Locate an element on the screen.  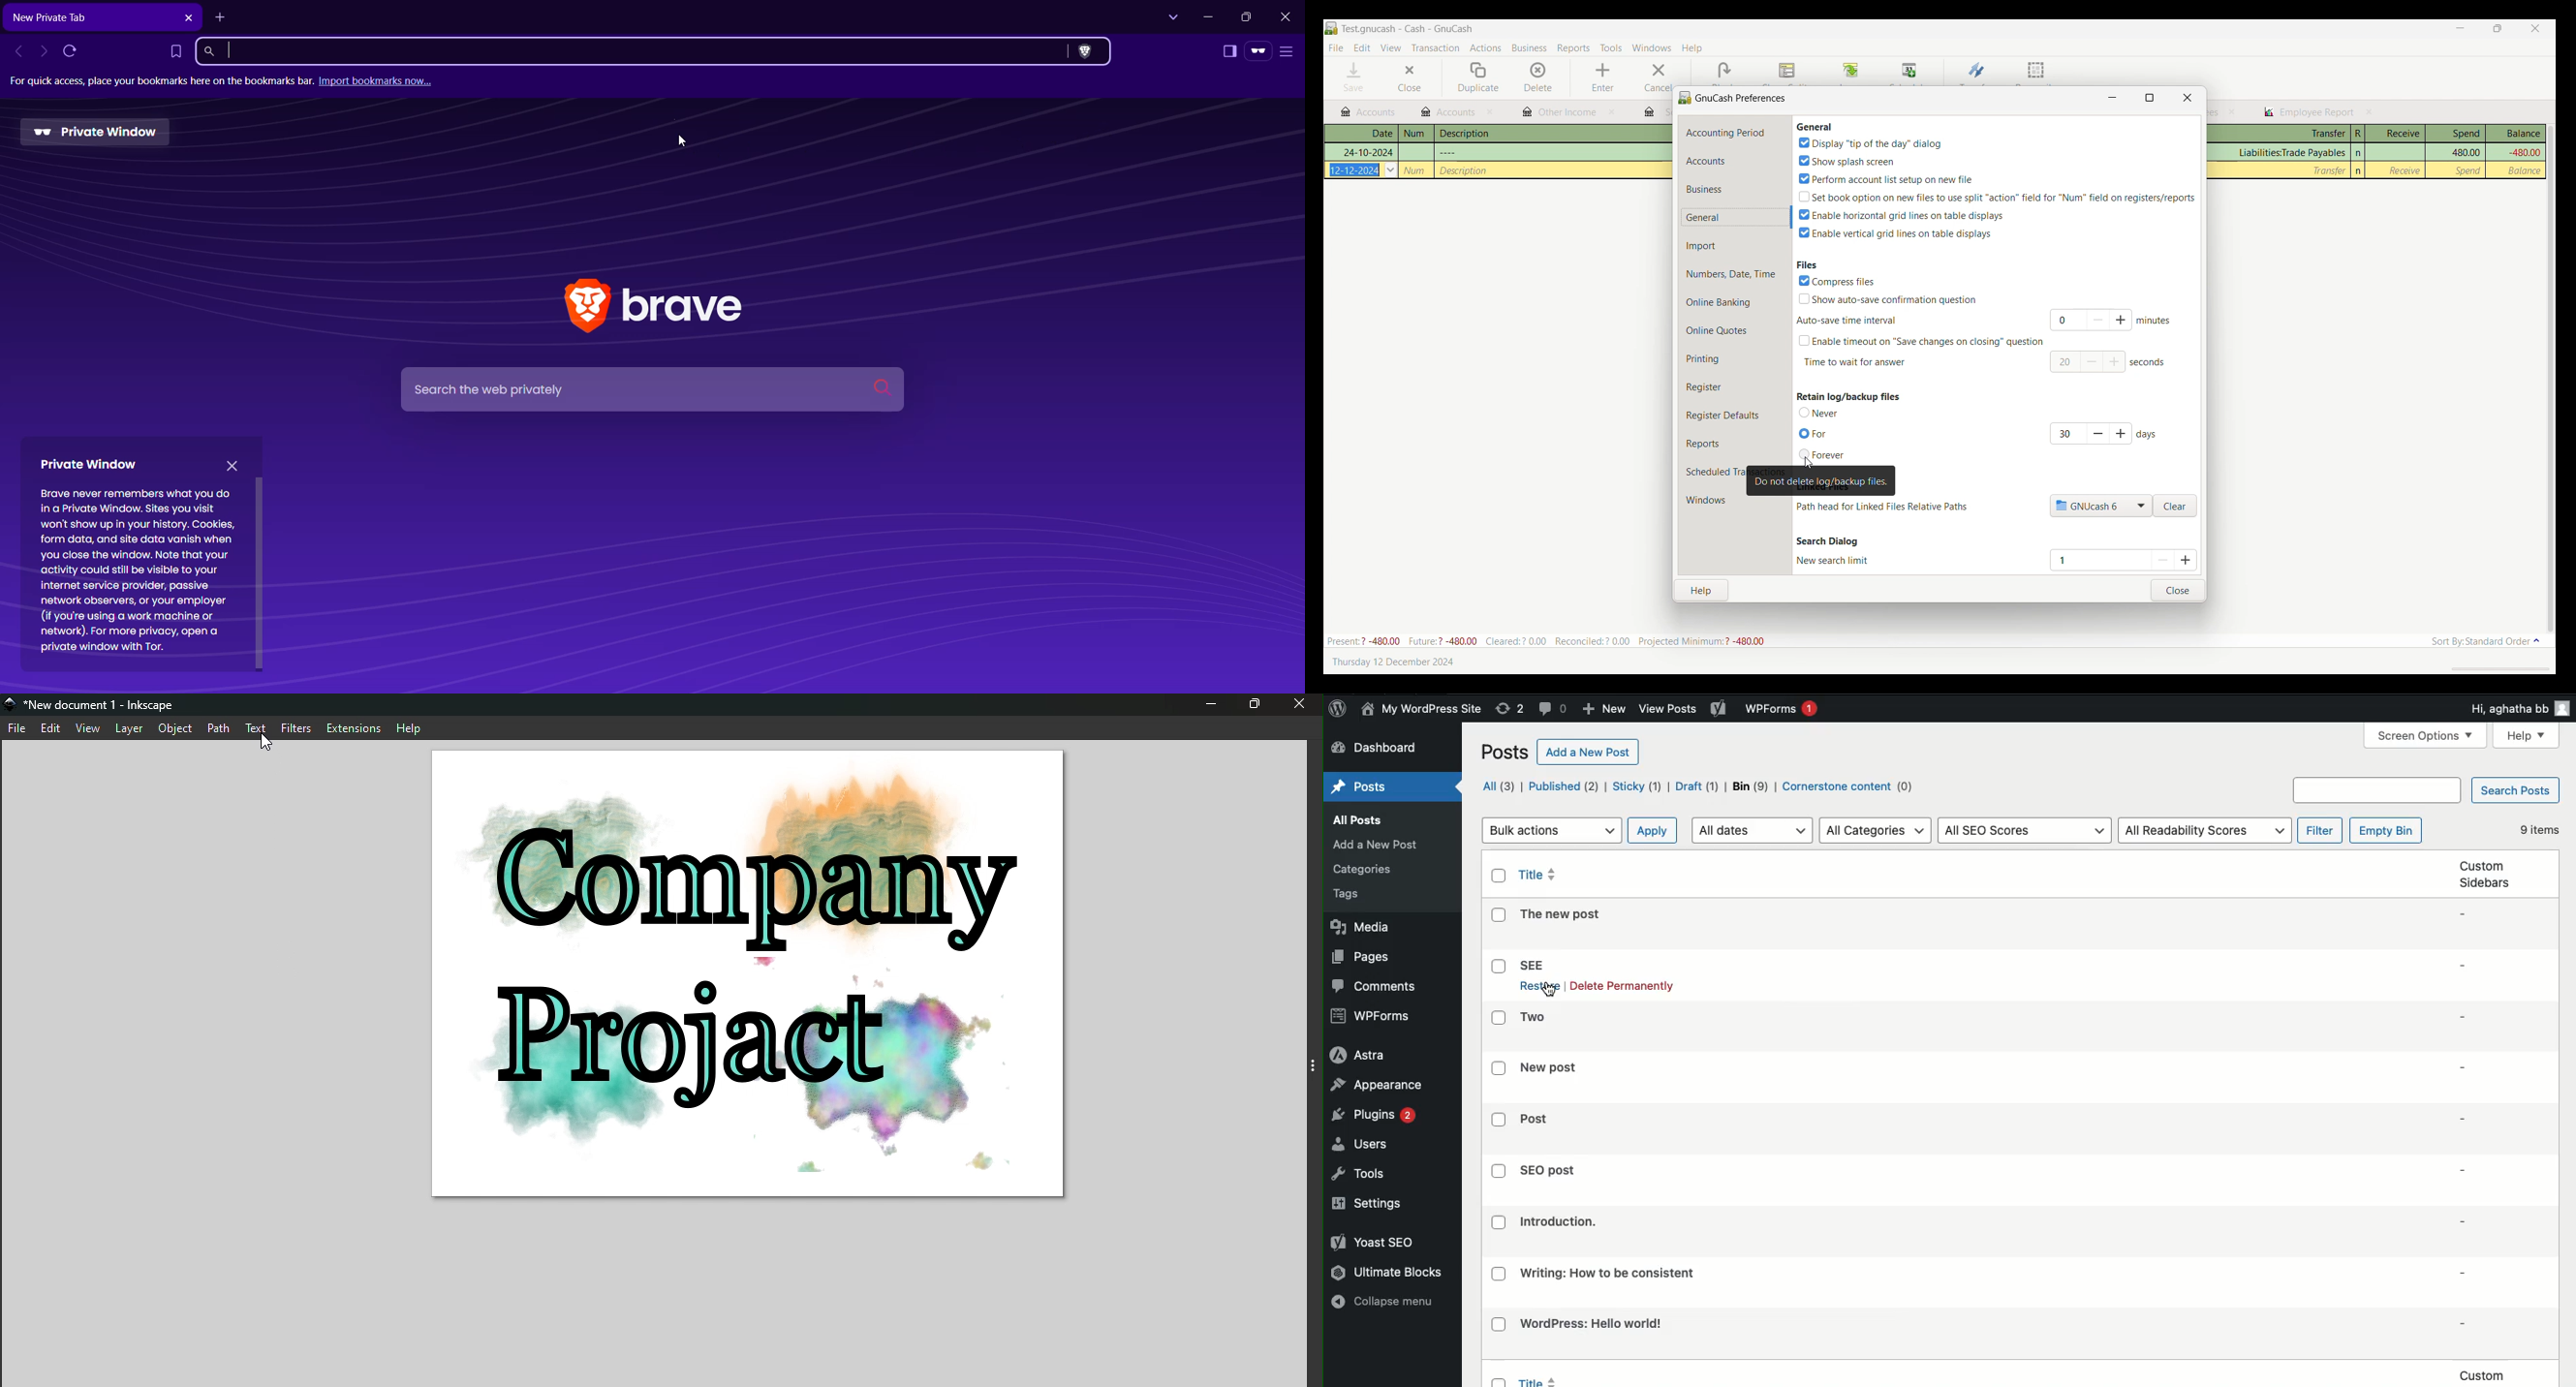
Setting description is located at coordinates (1882, 507).